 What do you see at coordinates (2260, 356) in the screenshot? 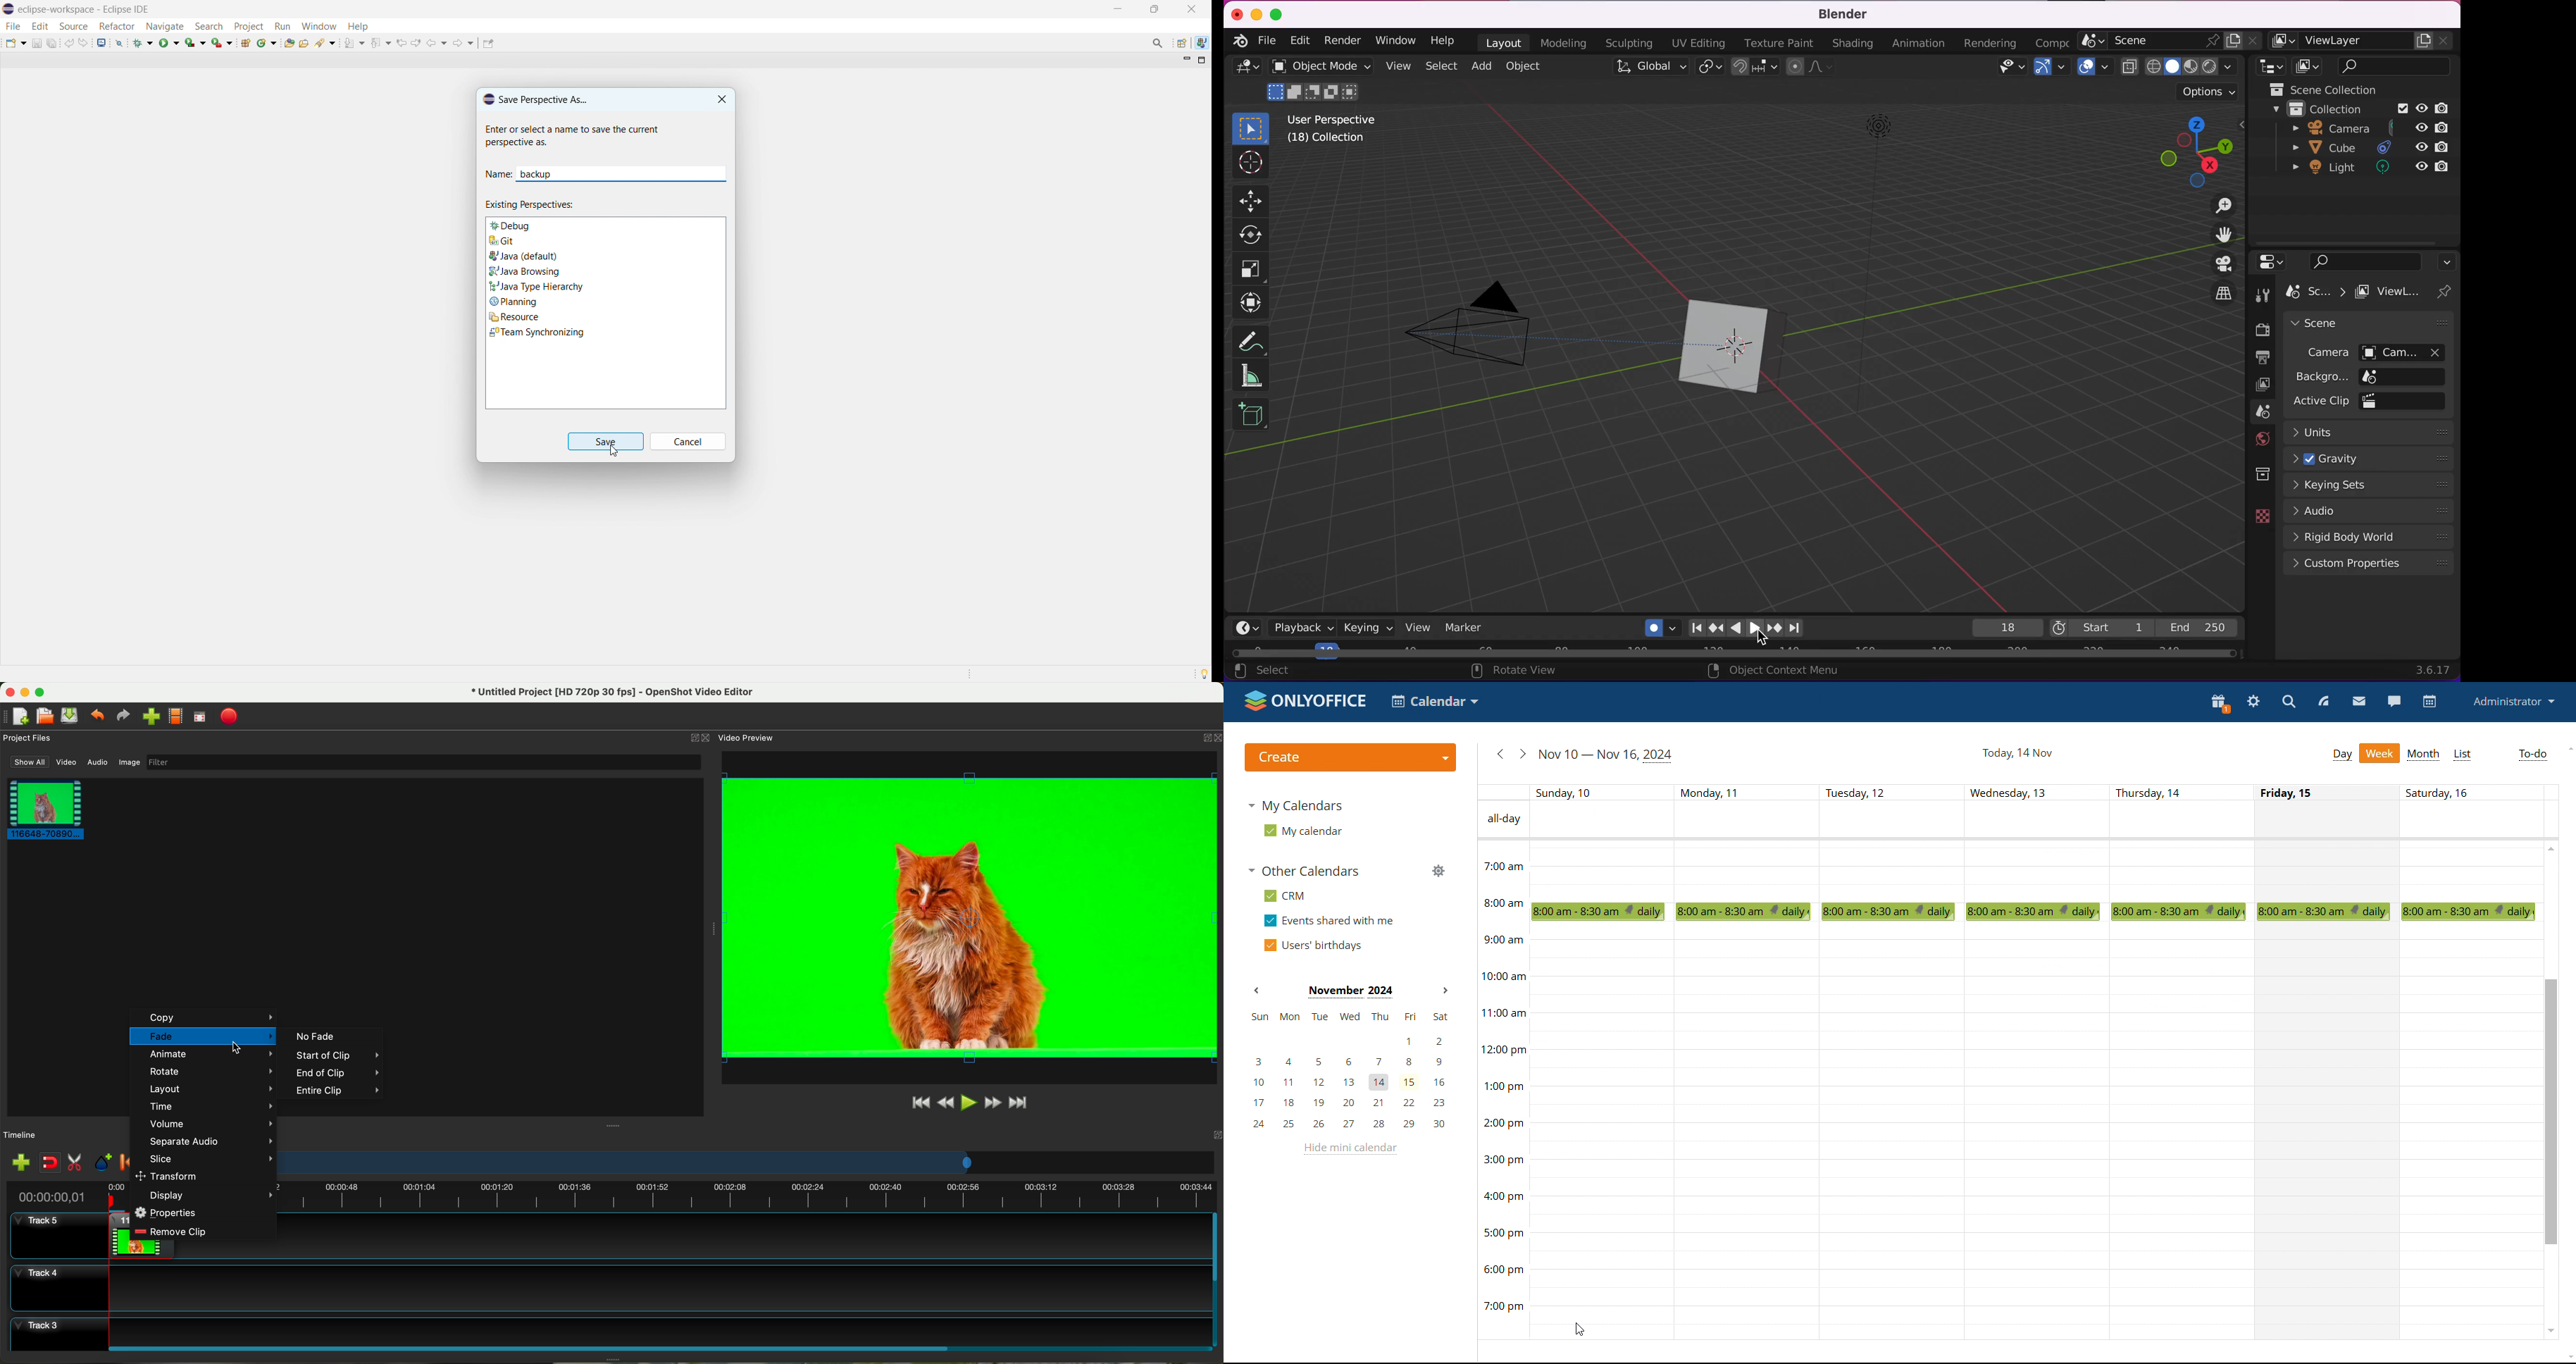
I see `output` at bounding box center [2260, 356].